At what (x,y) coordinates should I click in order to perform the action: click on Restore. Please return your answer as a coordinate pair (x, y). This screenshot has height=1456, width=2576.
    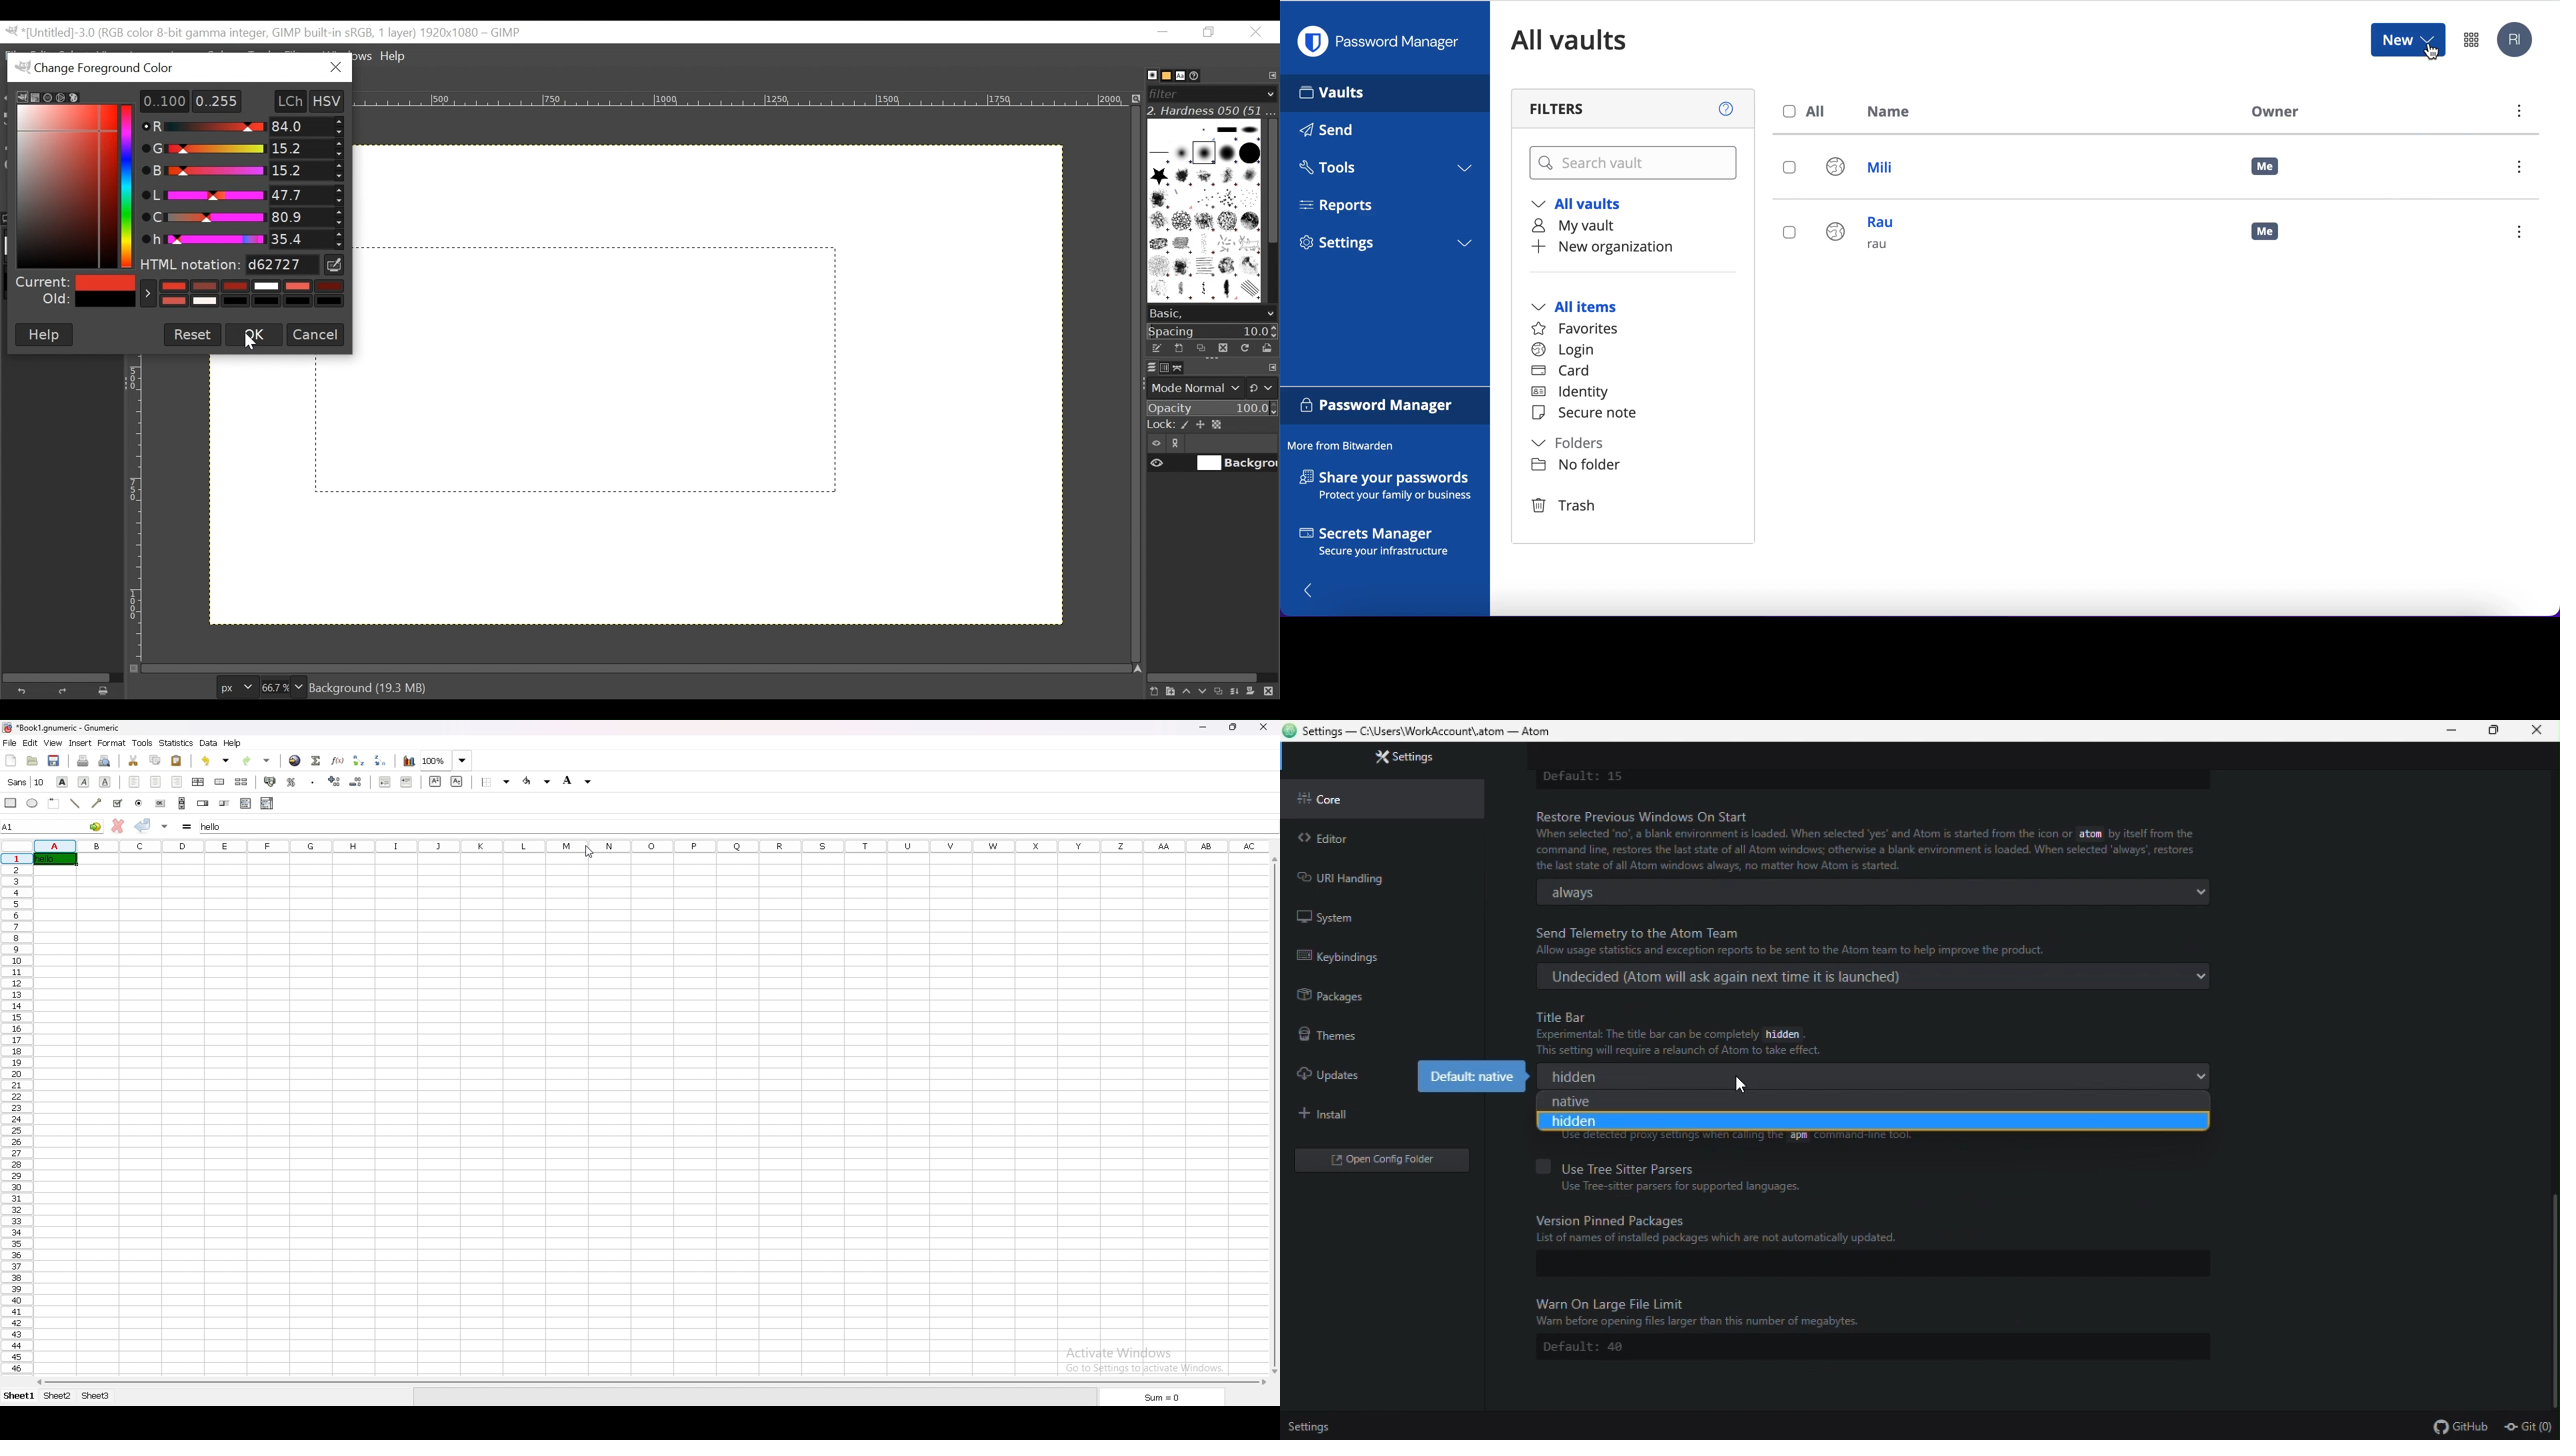
    Looking at the image, I should click on (1211, 33).